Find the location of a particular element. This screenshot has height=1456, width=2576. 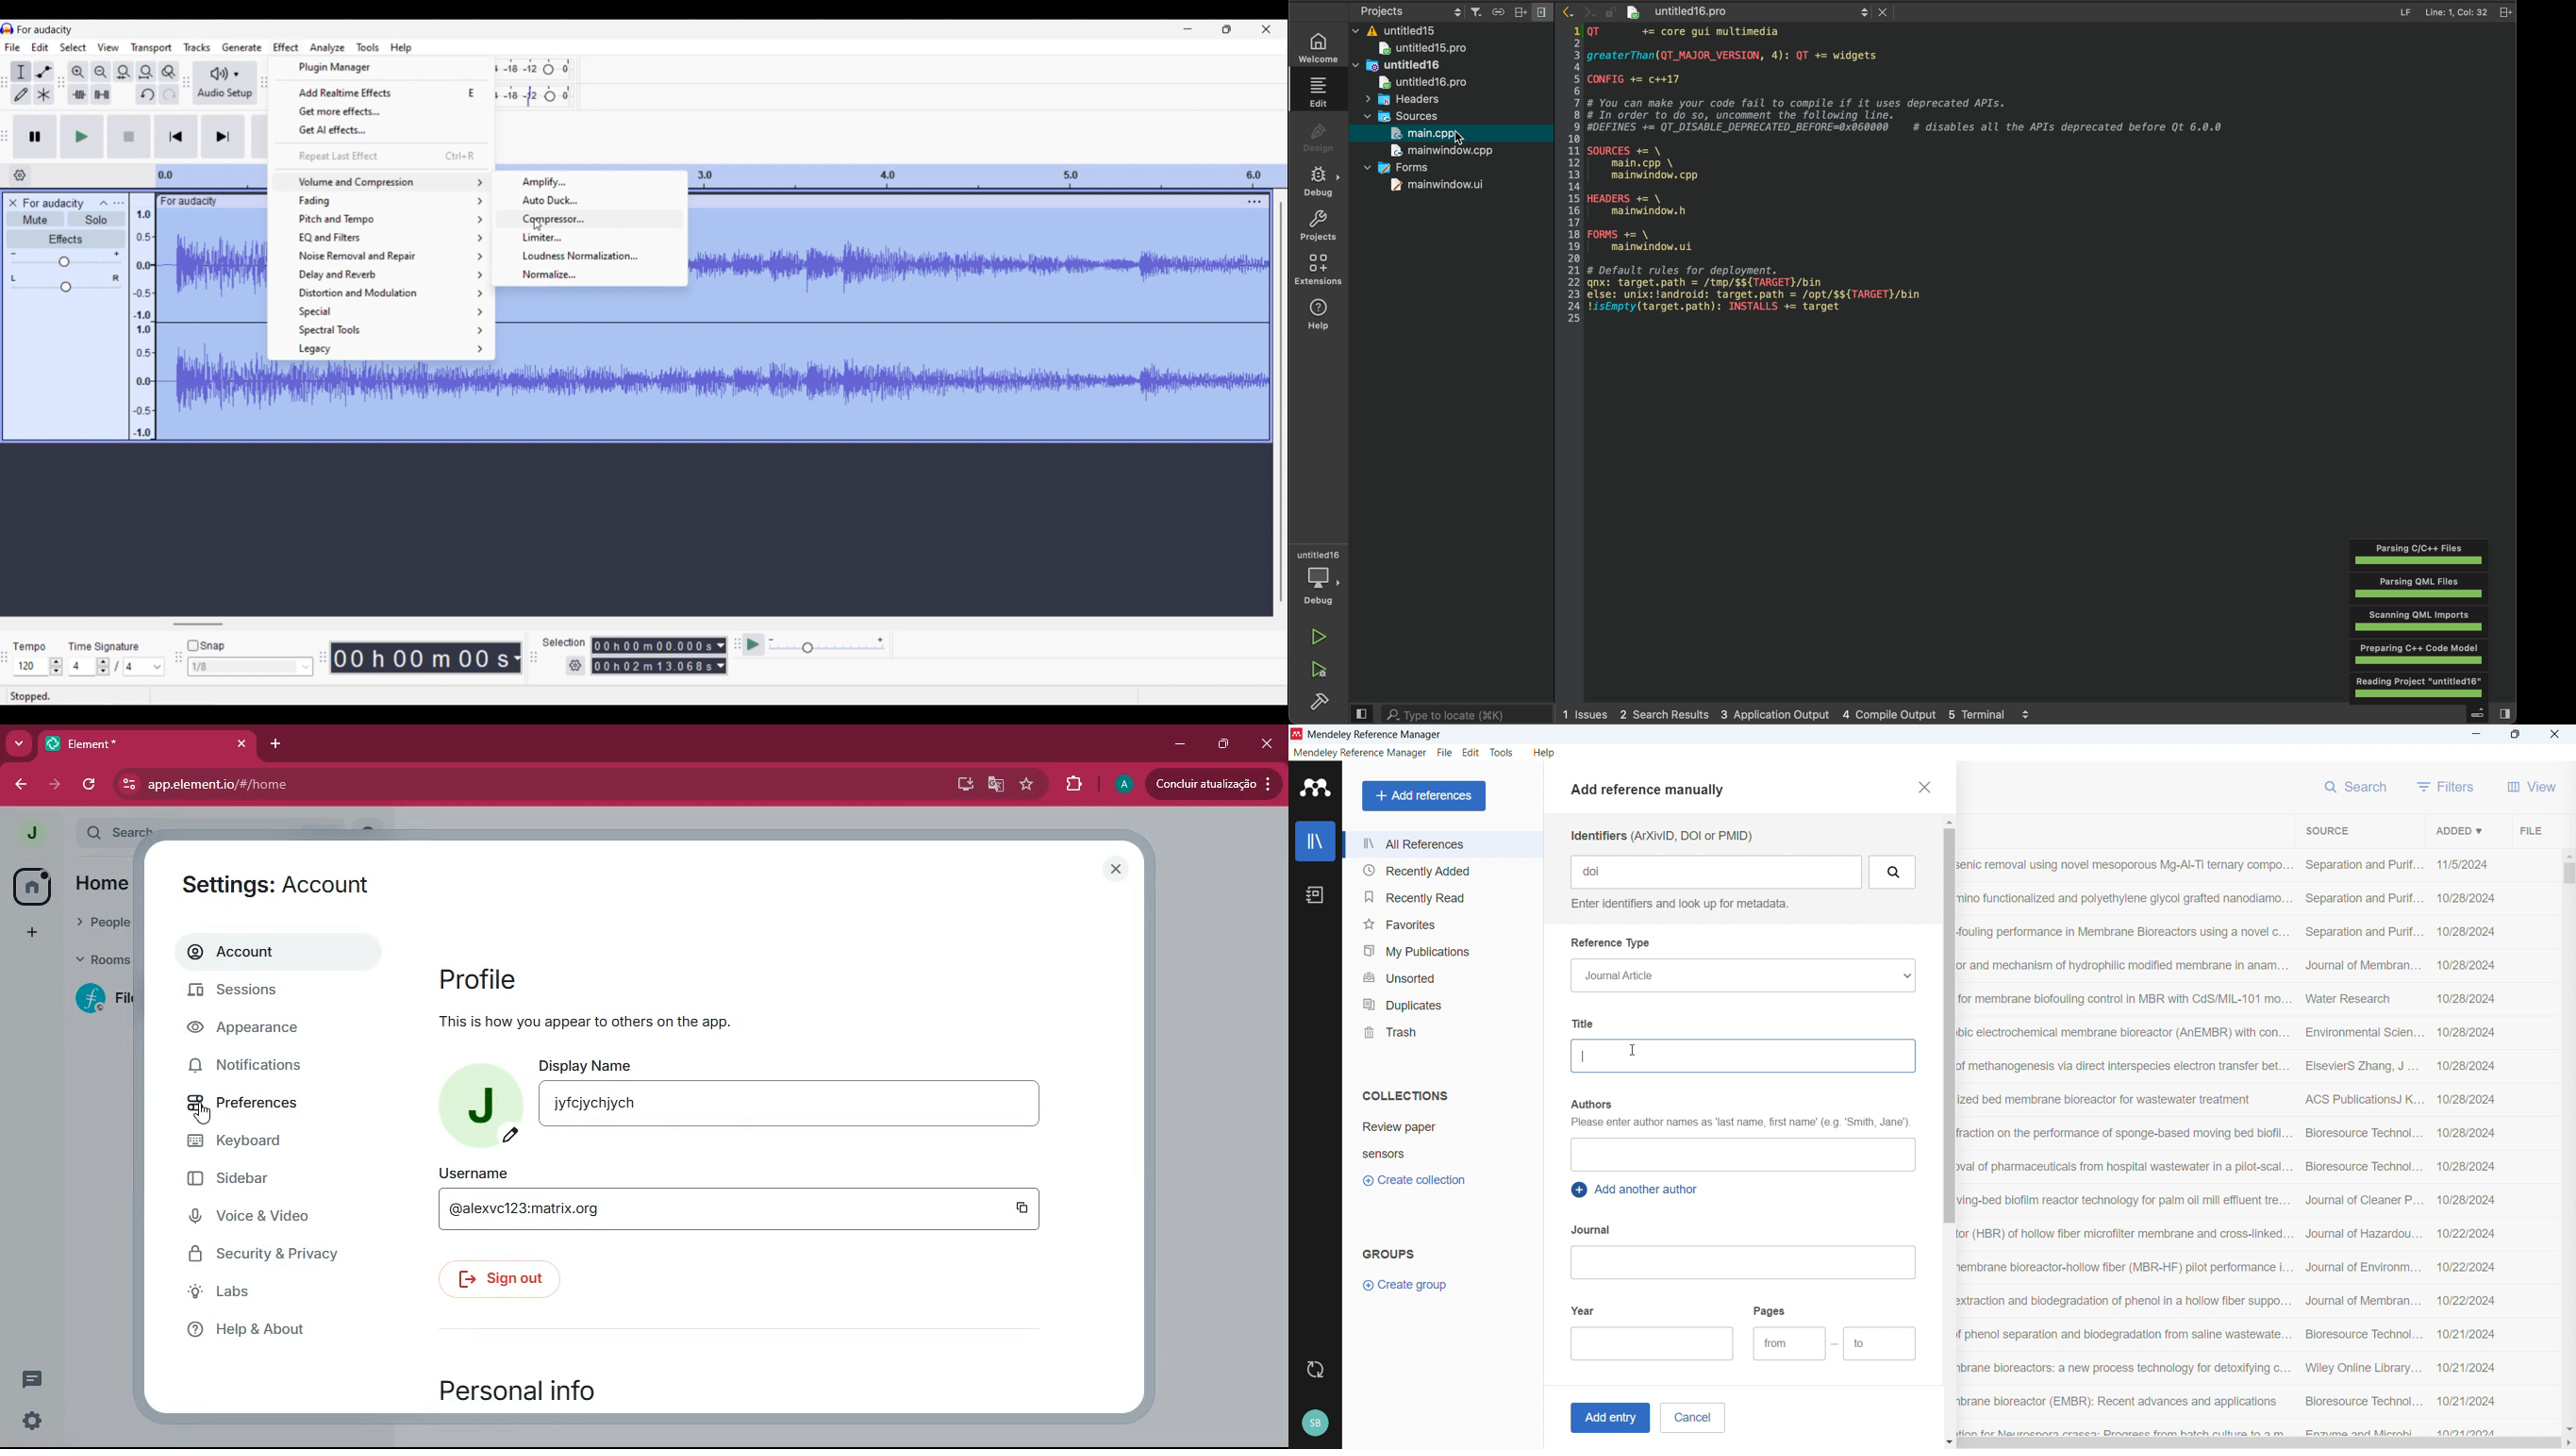

Vertical slide bar is located at coordinates (1282, 403).